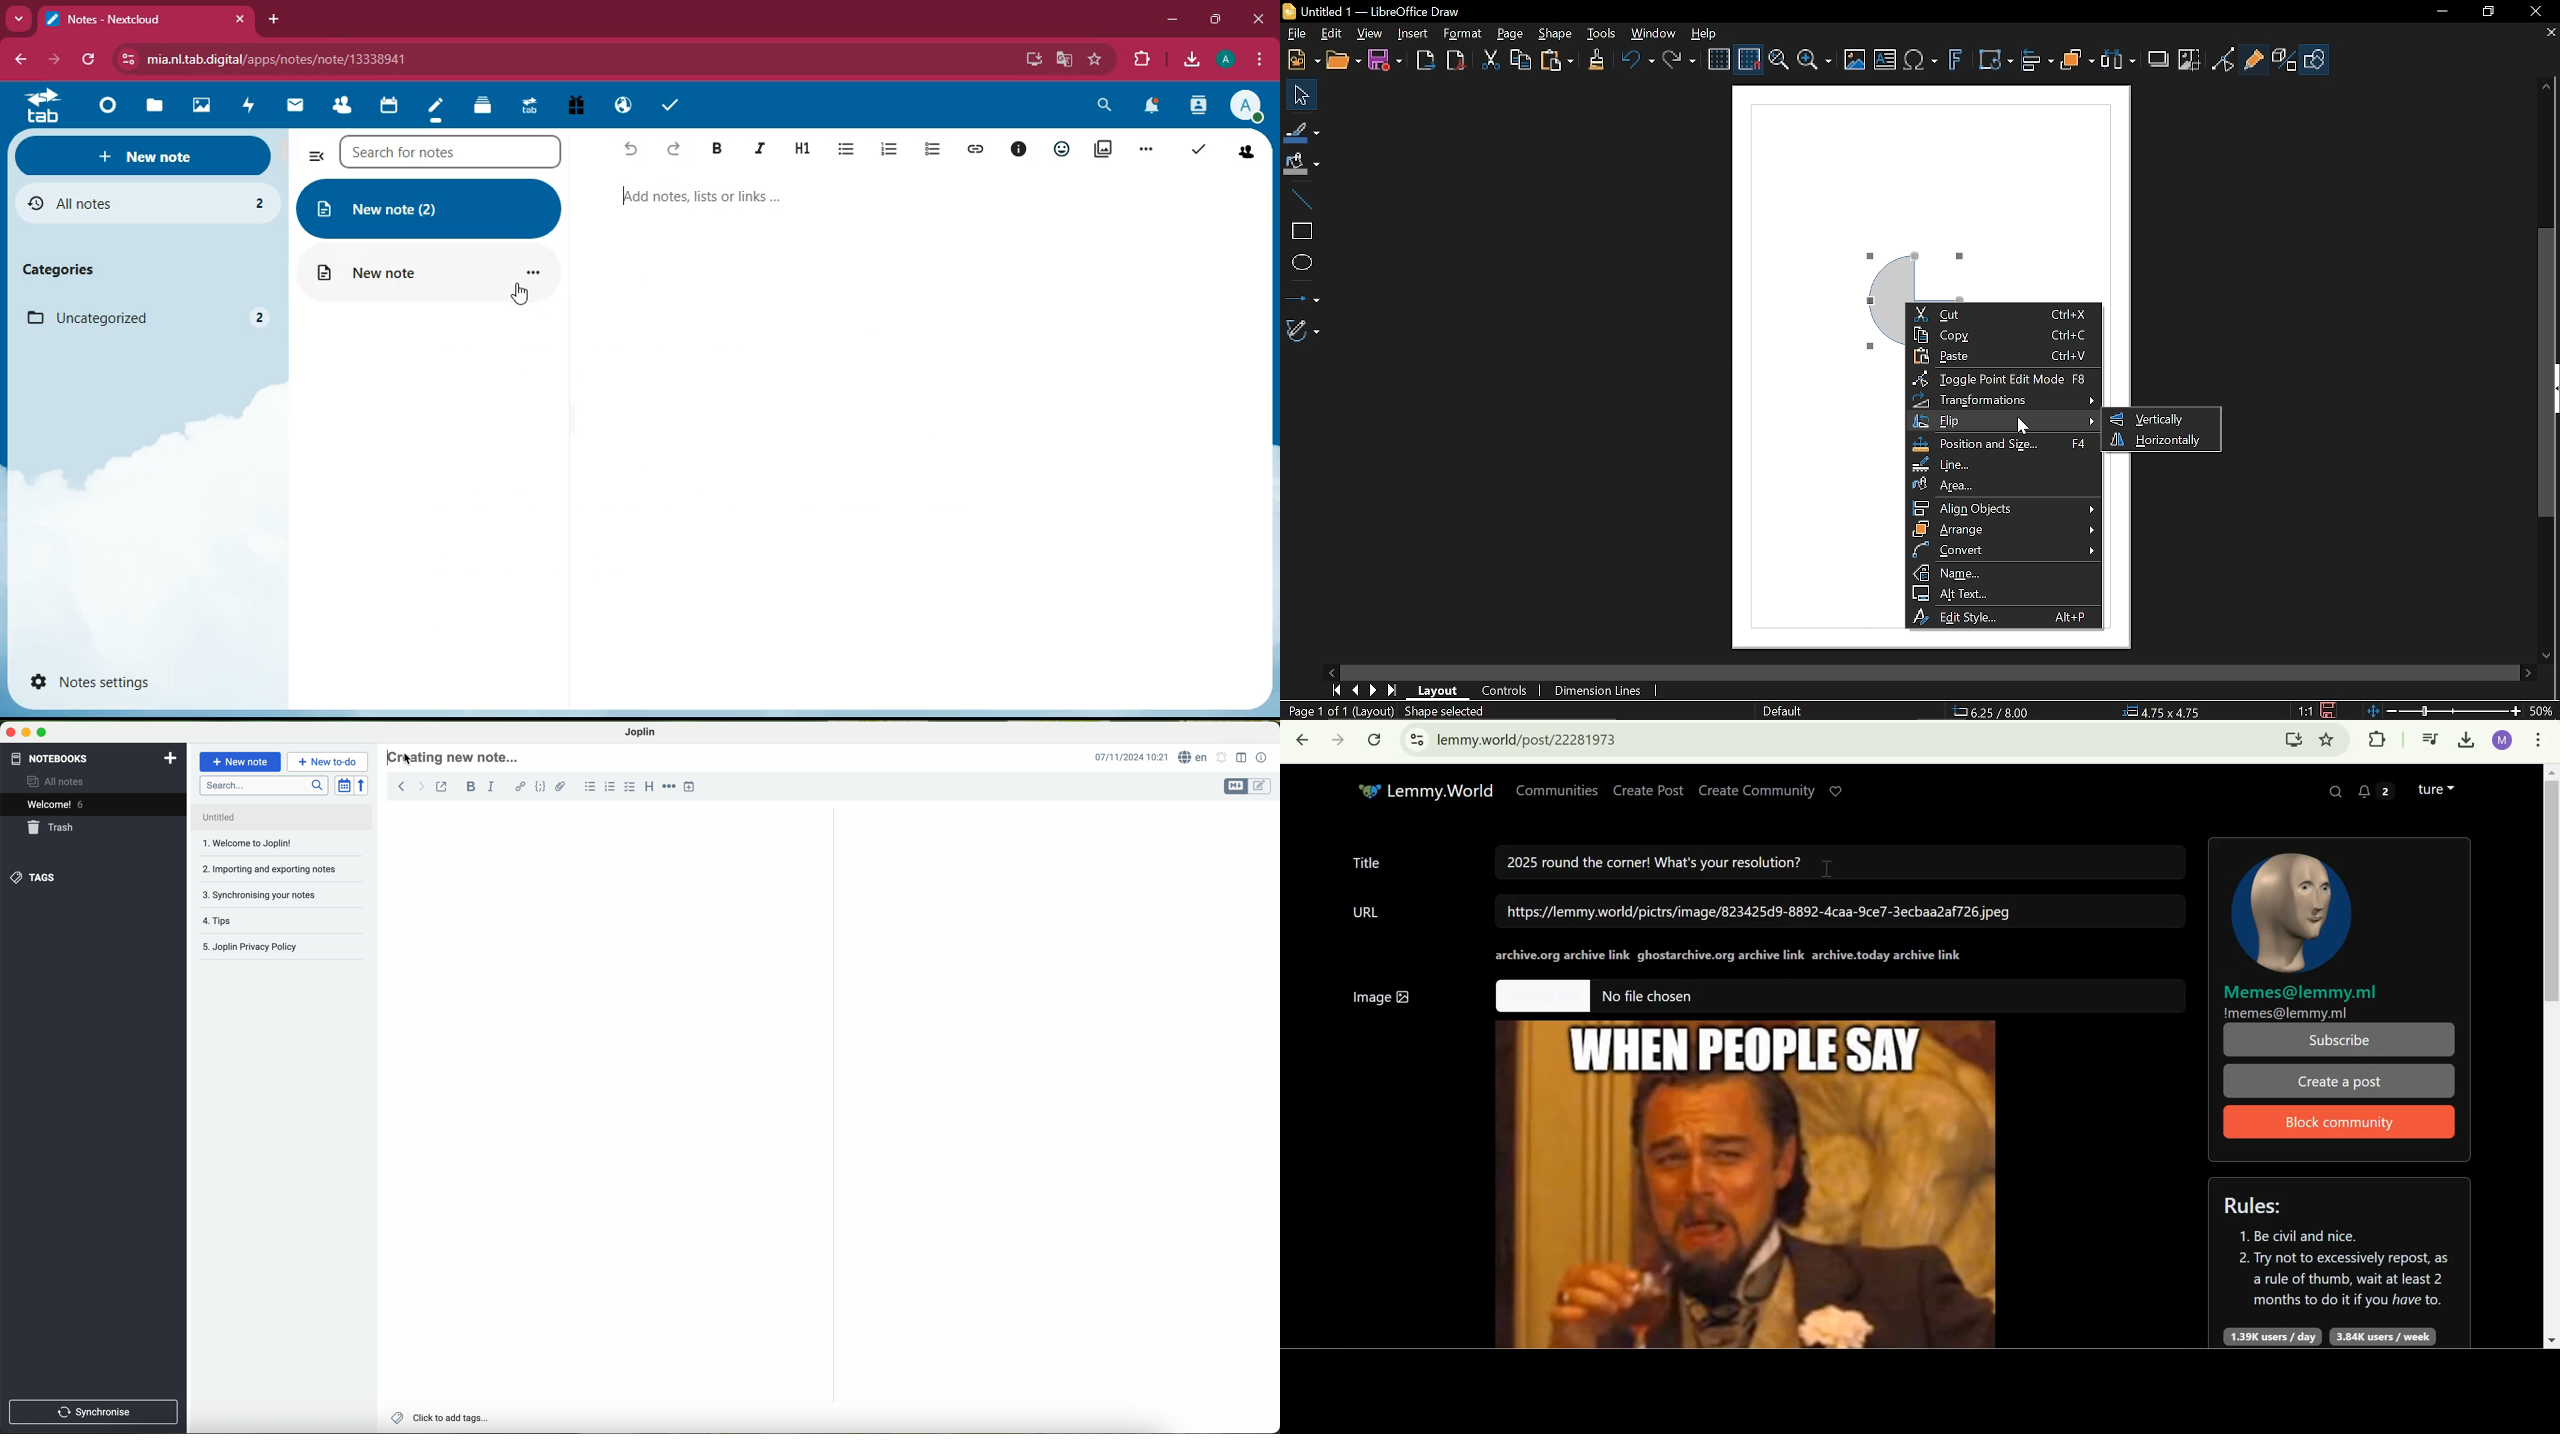 This screenshot has height=1456, width=2576. Describe the element at coordinates (1439, 692) in the screenshot. I see `layout` at that location.